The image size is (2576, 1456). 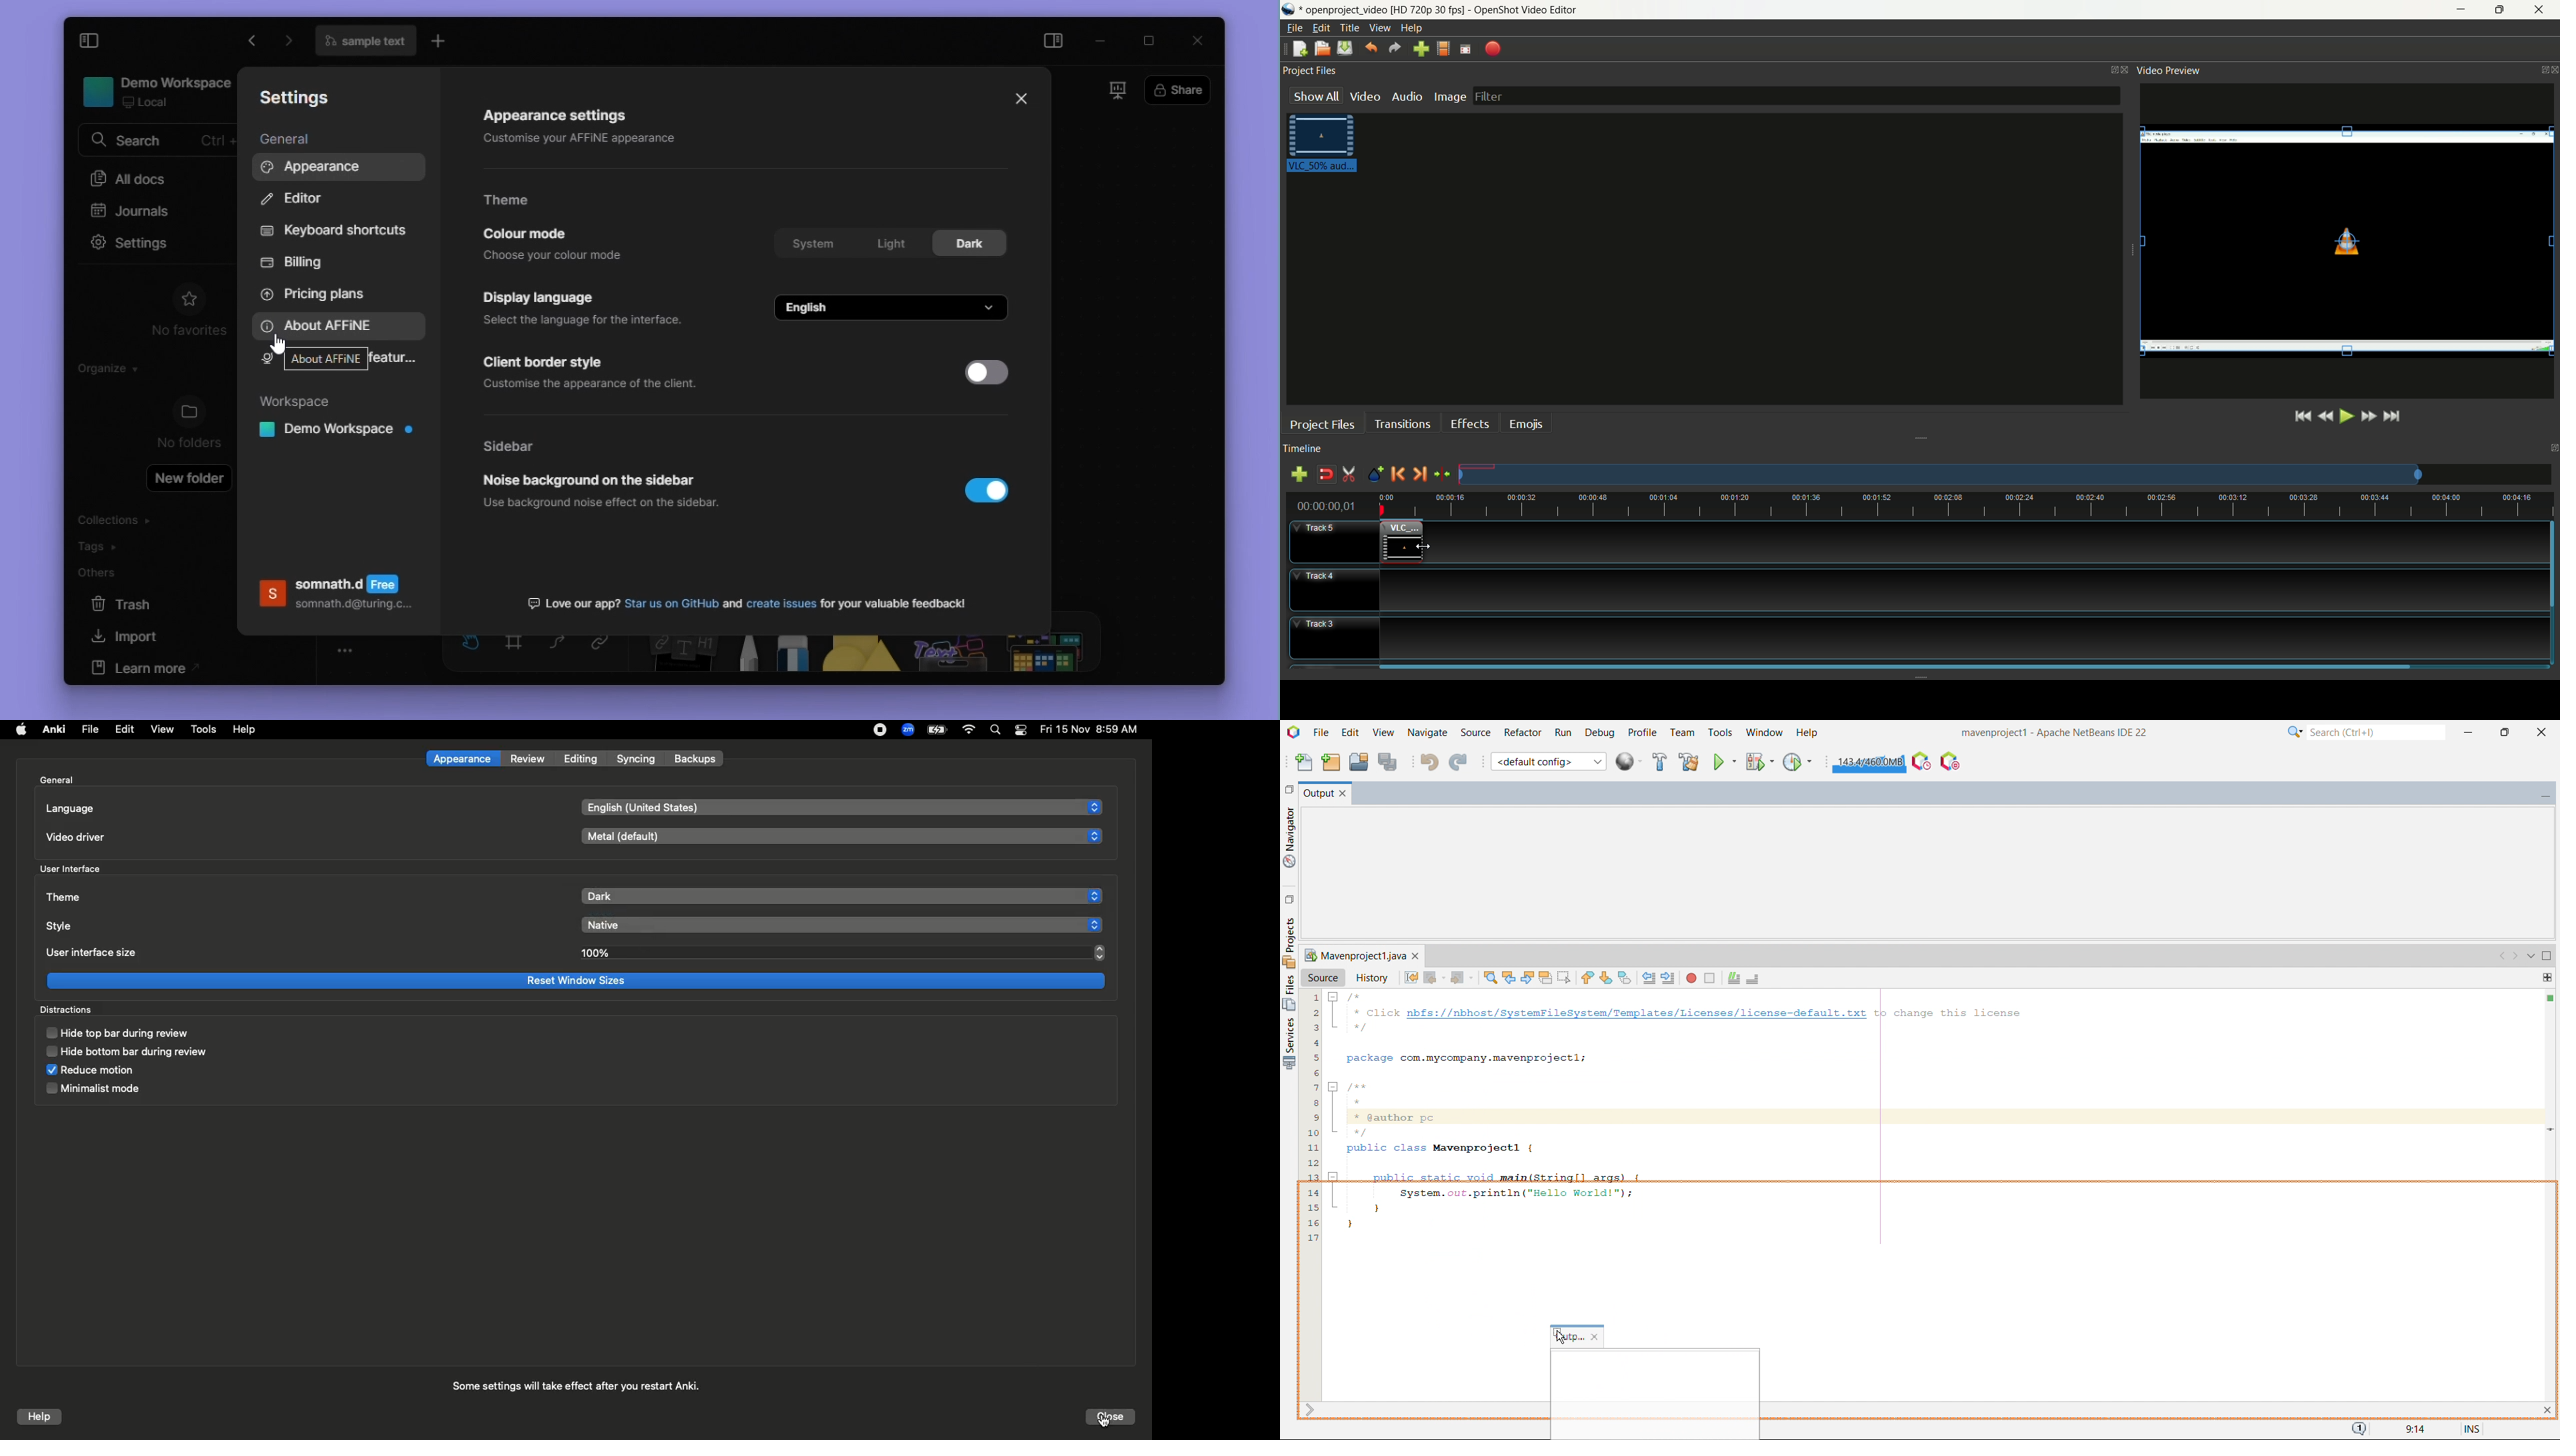 I want to click on Syncing, so click(x=638, y=758).